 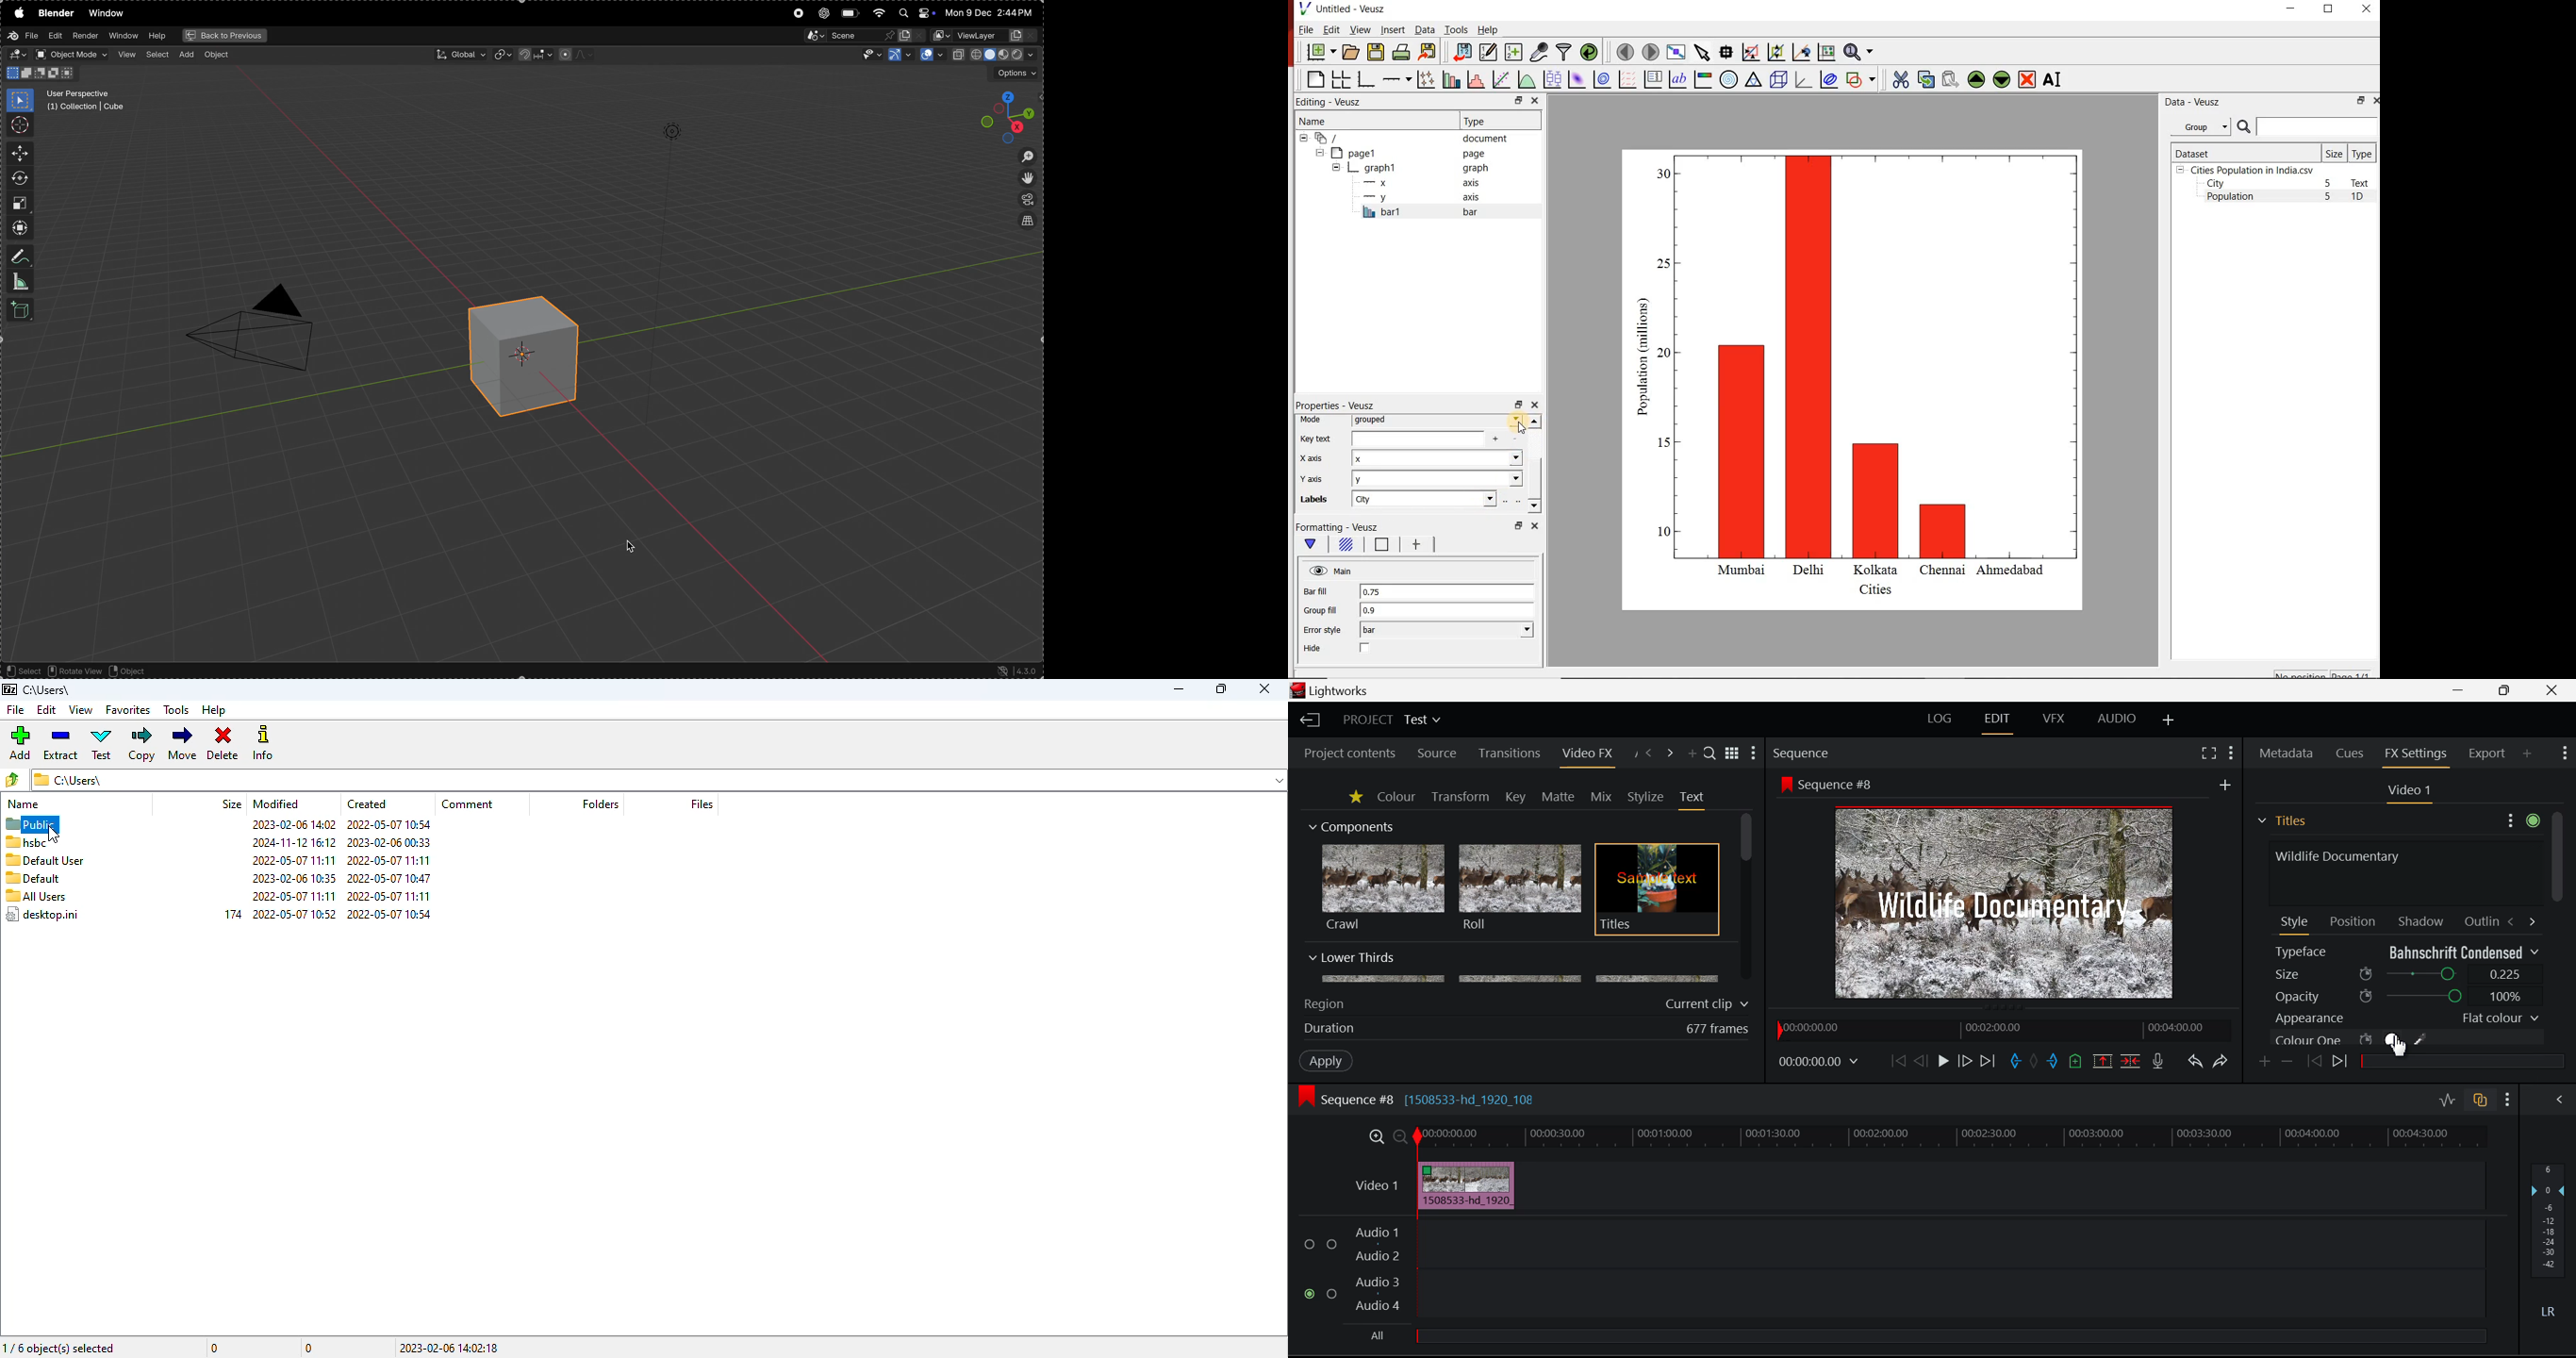 What do you see at coordinates (1943, 1061) in the screenshot?
I see `Play` at bounding box center [1943, 1061].